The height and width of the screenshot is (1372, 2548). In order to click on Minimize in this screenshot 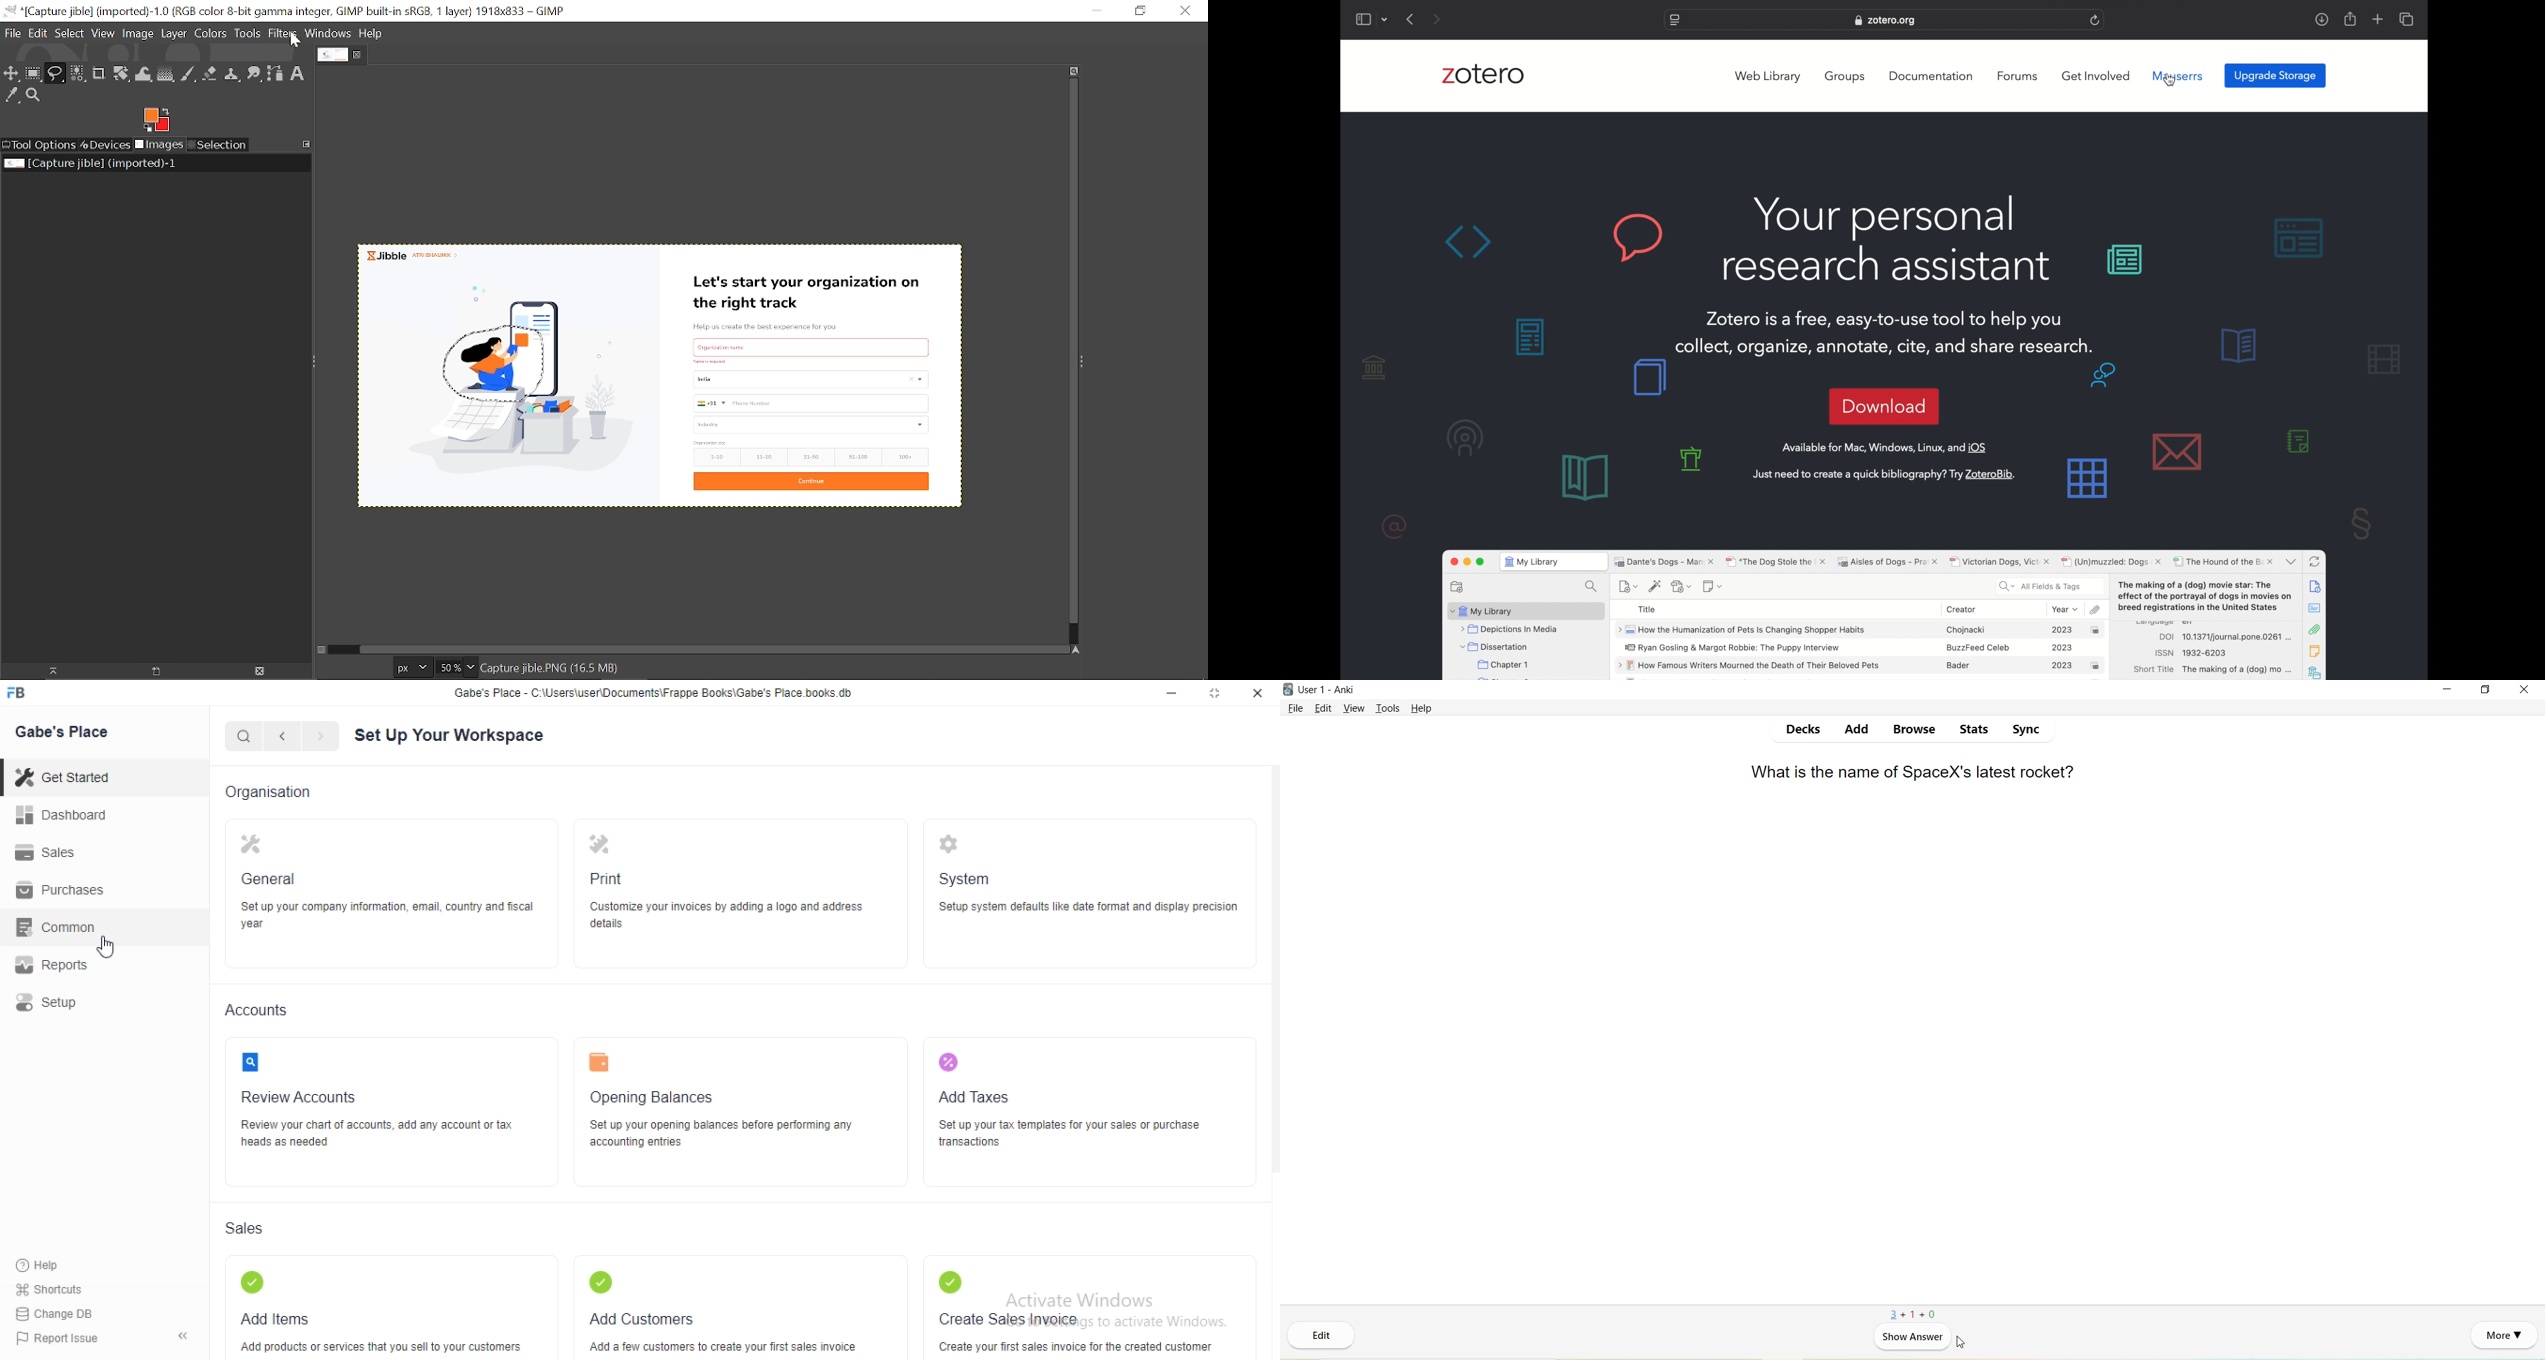, I will do `click(2448, 689)`.